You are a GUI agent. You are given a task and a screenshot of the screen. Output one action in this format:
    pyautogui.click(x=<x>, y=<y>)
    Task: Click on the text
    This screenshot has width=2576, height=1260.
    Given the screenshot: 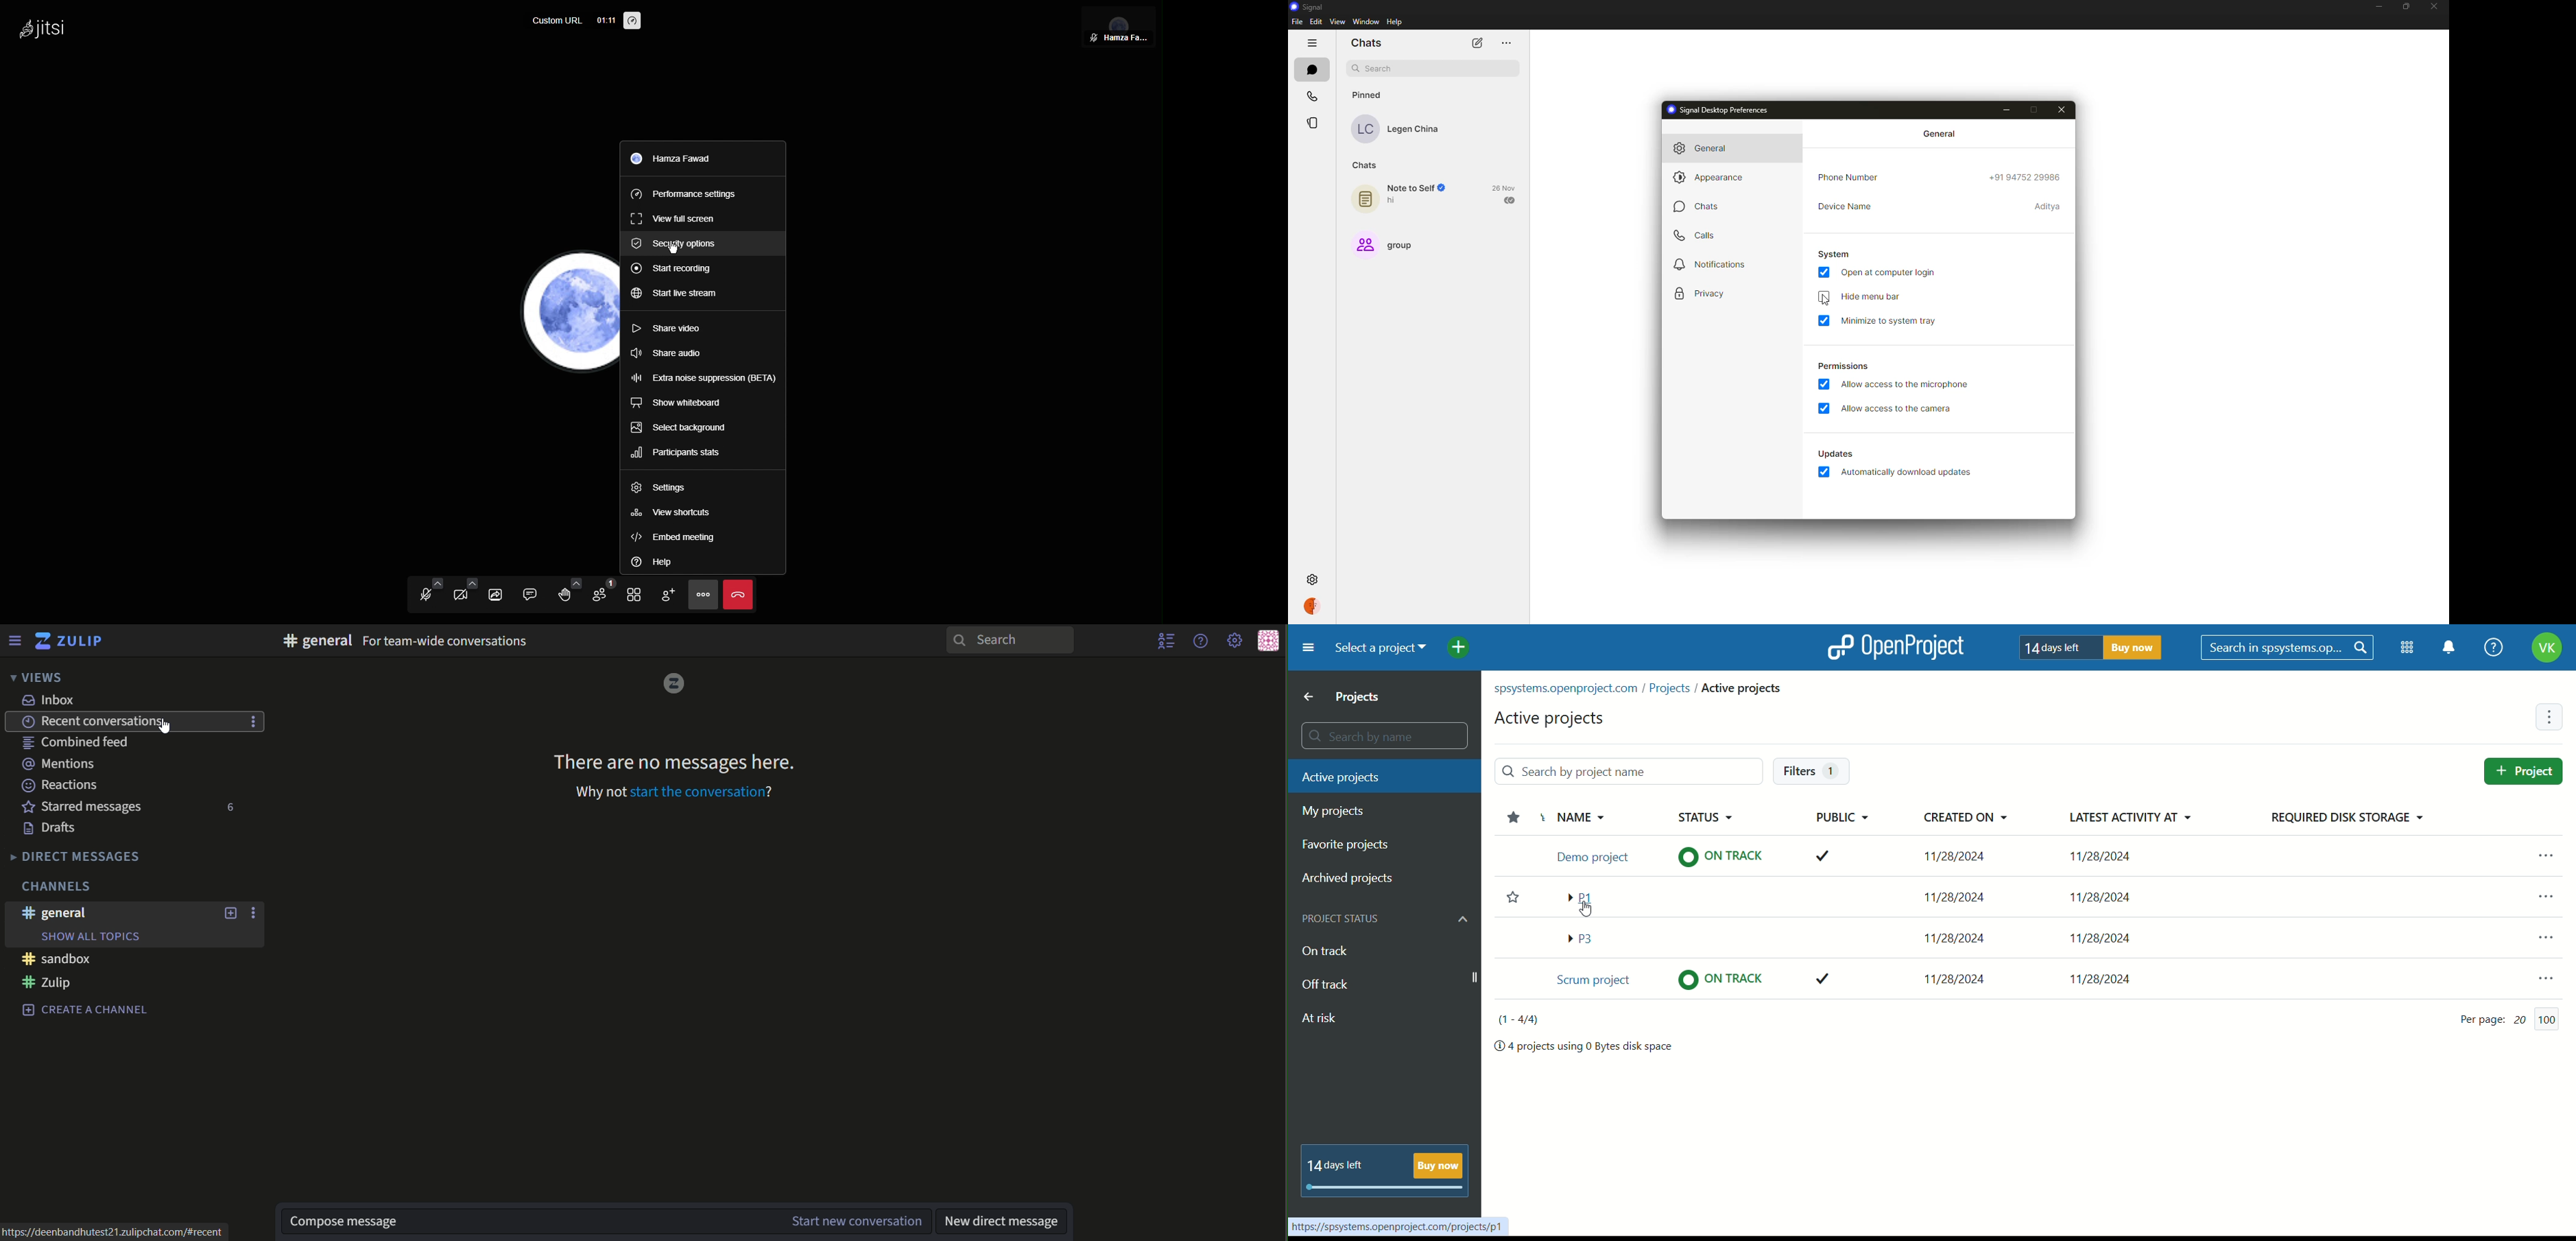 What is the action you would take?
    pyautogui.click(x=117, y=1233)
    